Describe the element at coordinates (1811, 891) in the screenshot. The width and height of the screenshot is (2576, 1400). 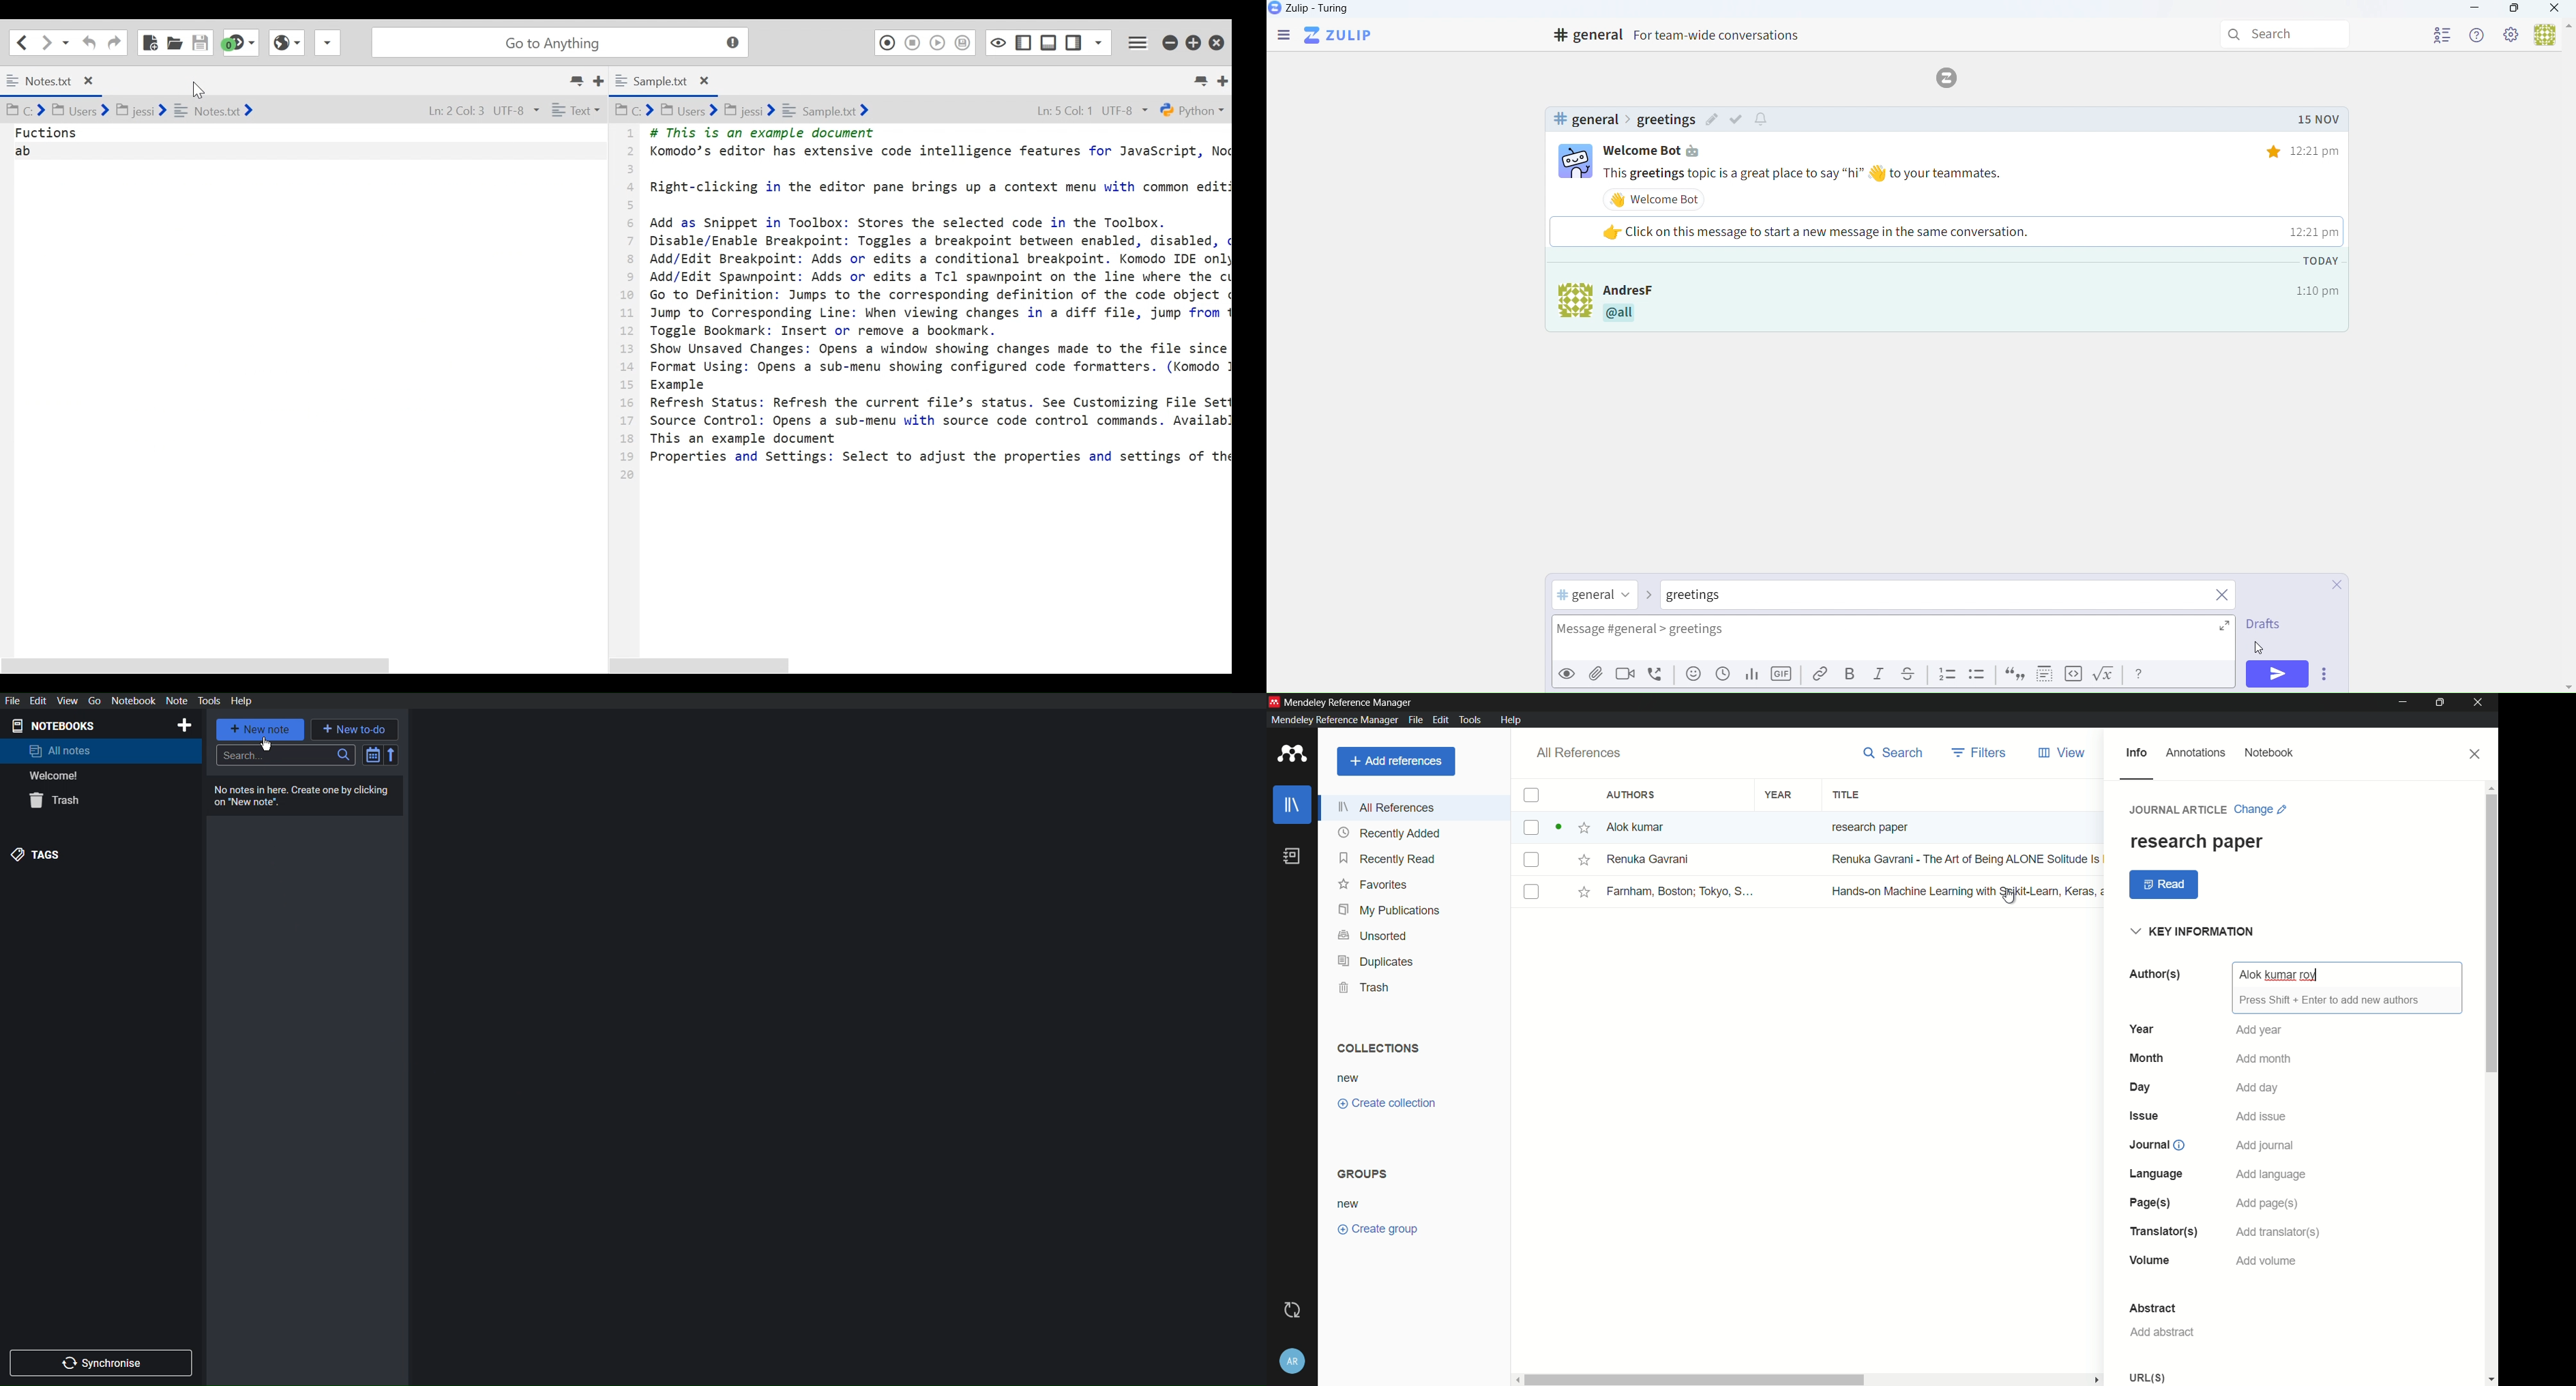
I see `book-3` at that location.